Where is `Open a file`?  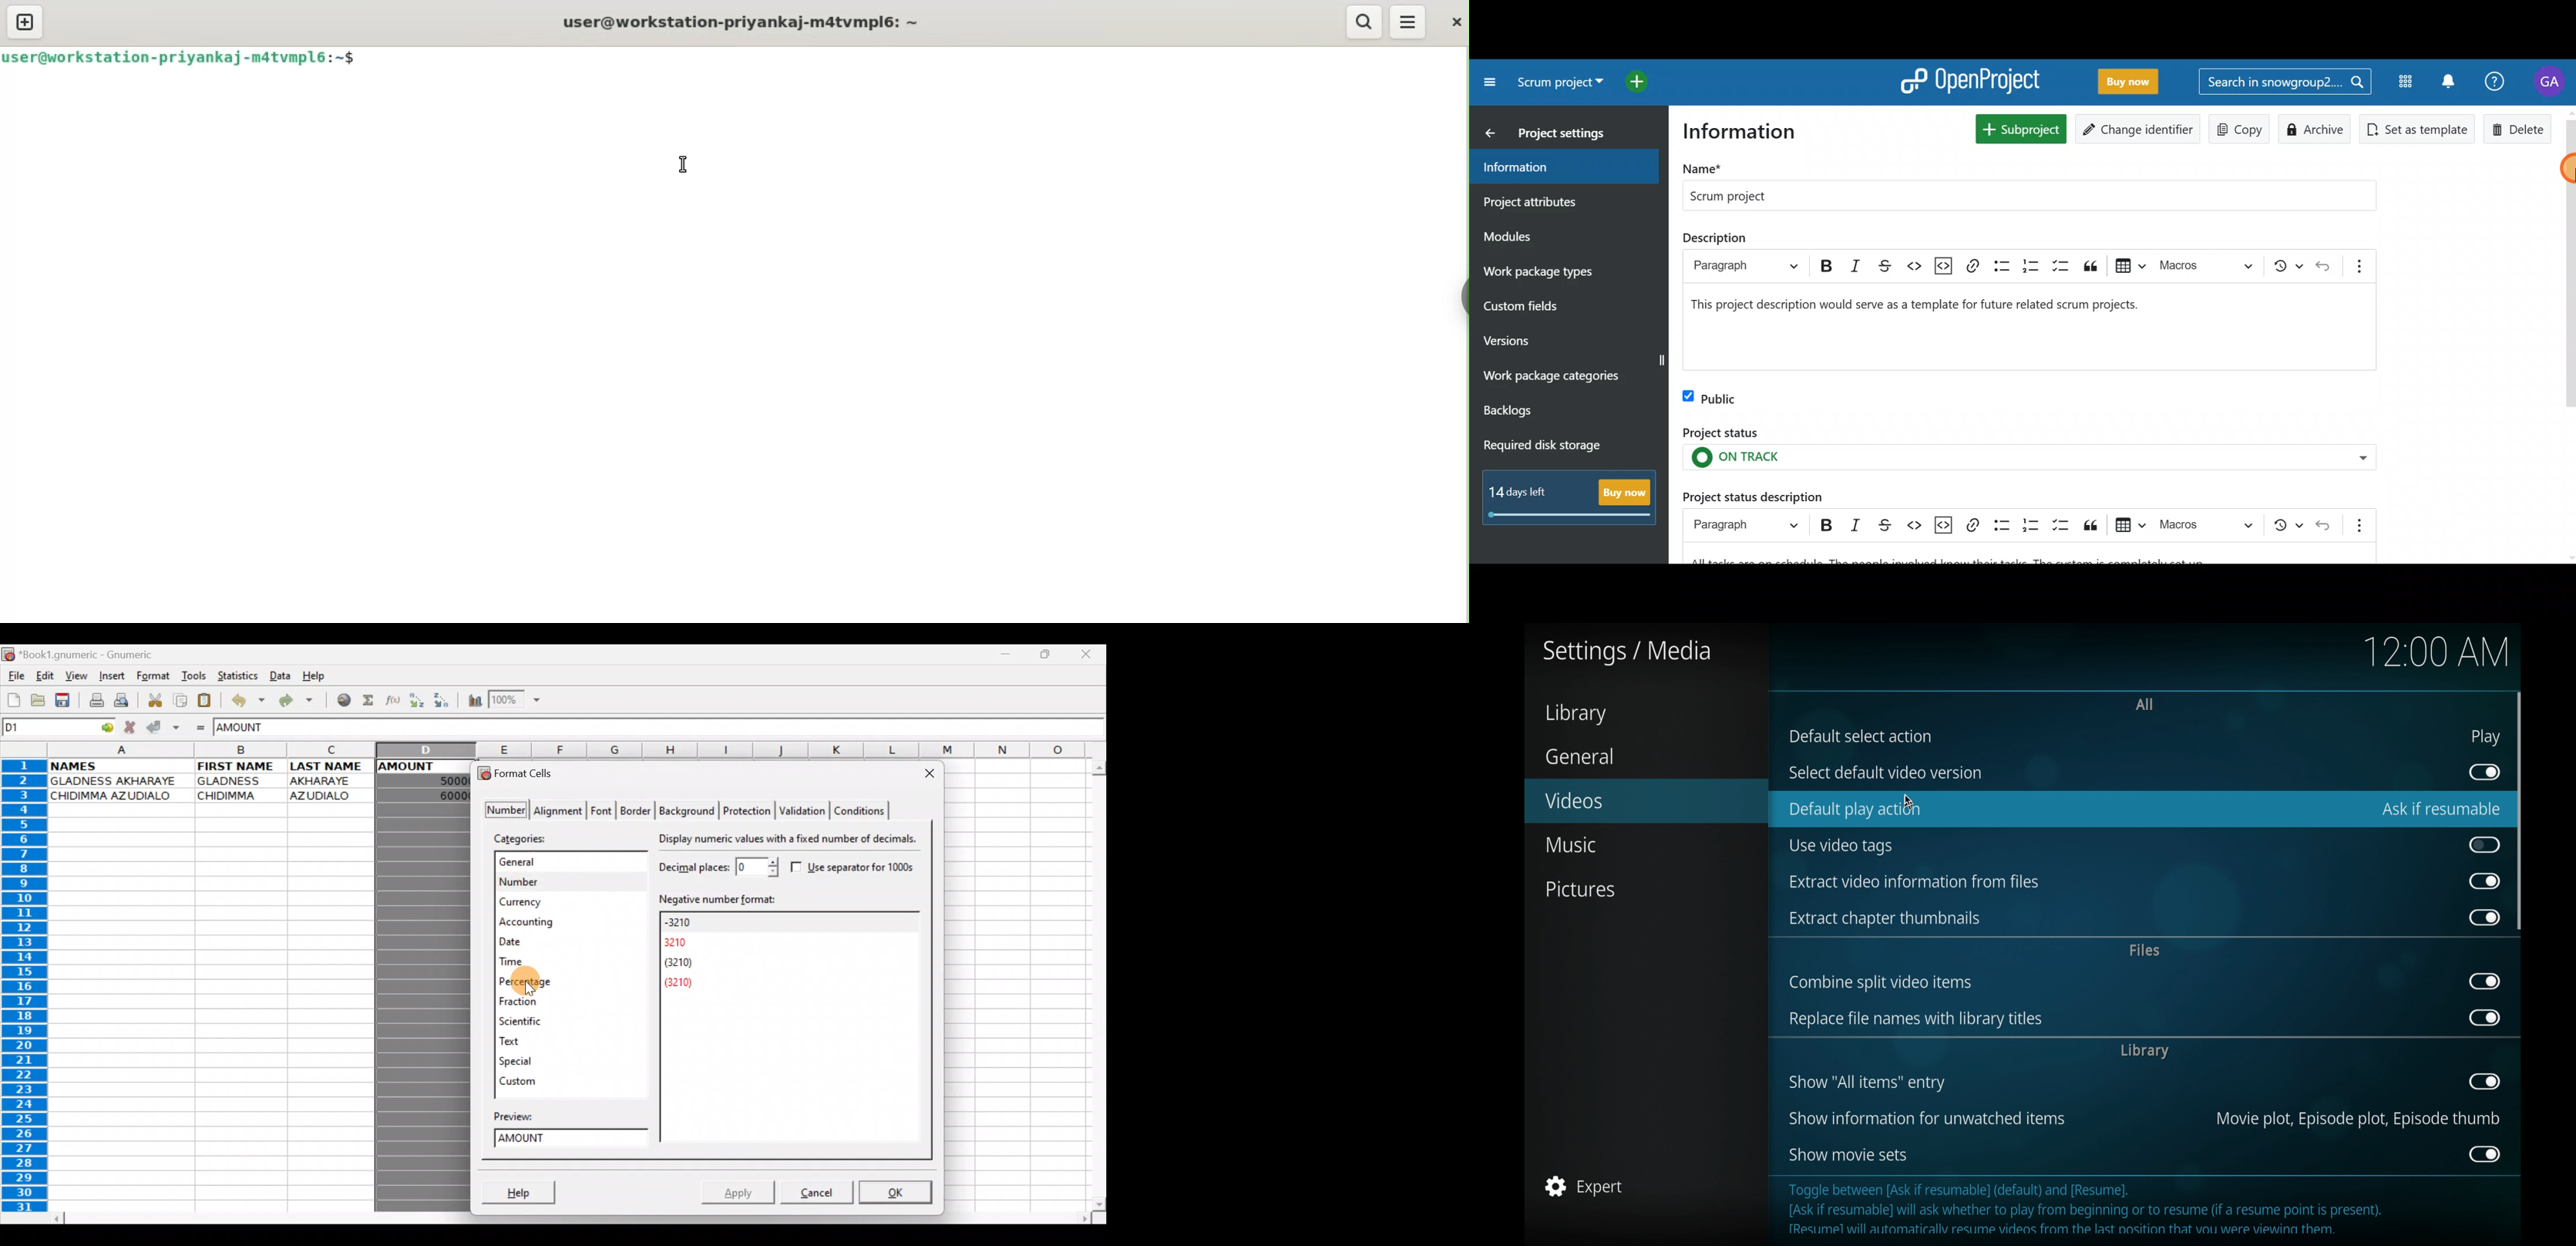 Open a file is located at coordinates (35, 702).